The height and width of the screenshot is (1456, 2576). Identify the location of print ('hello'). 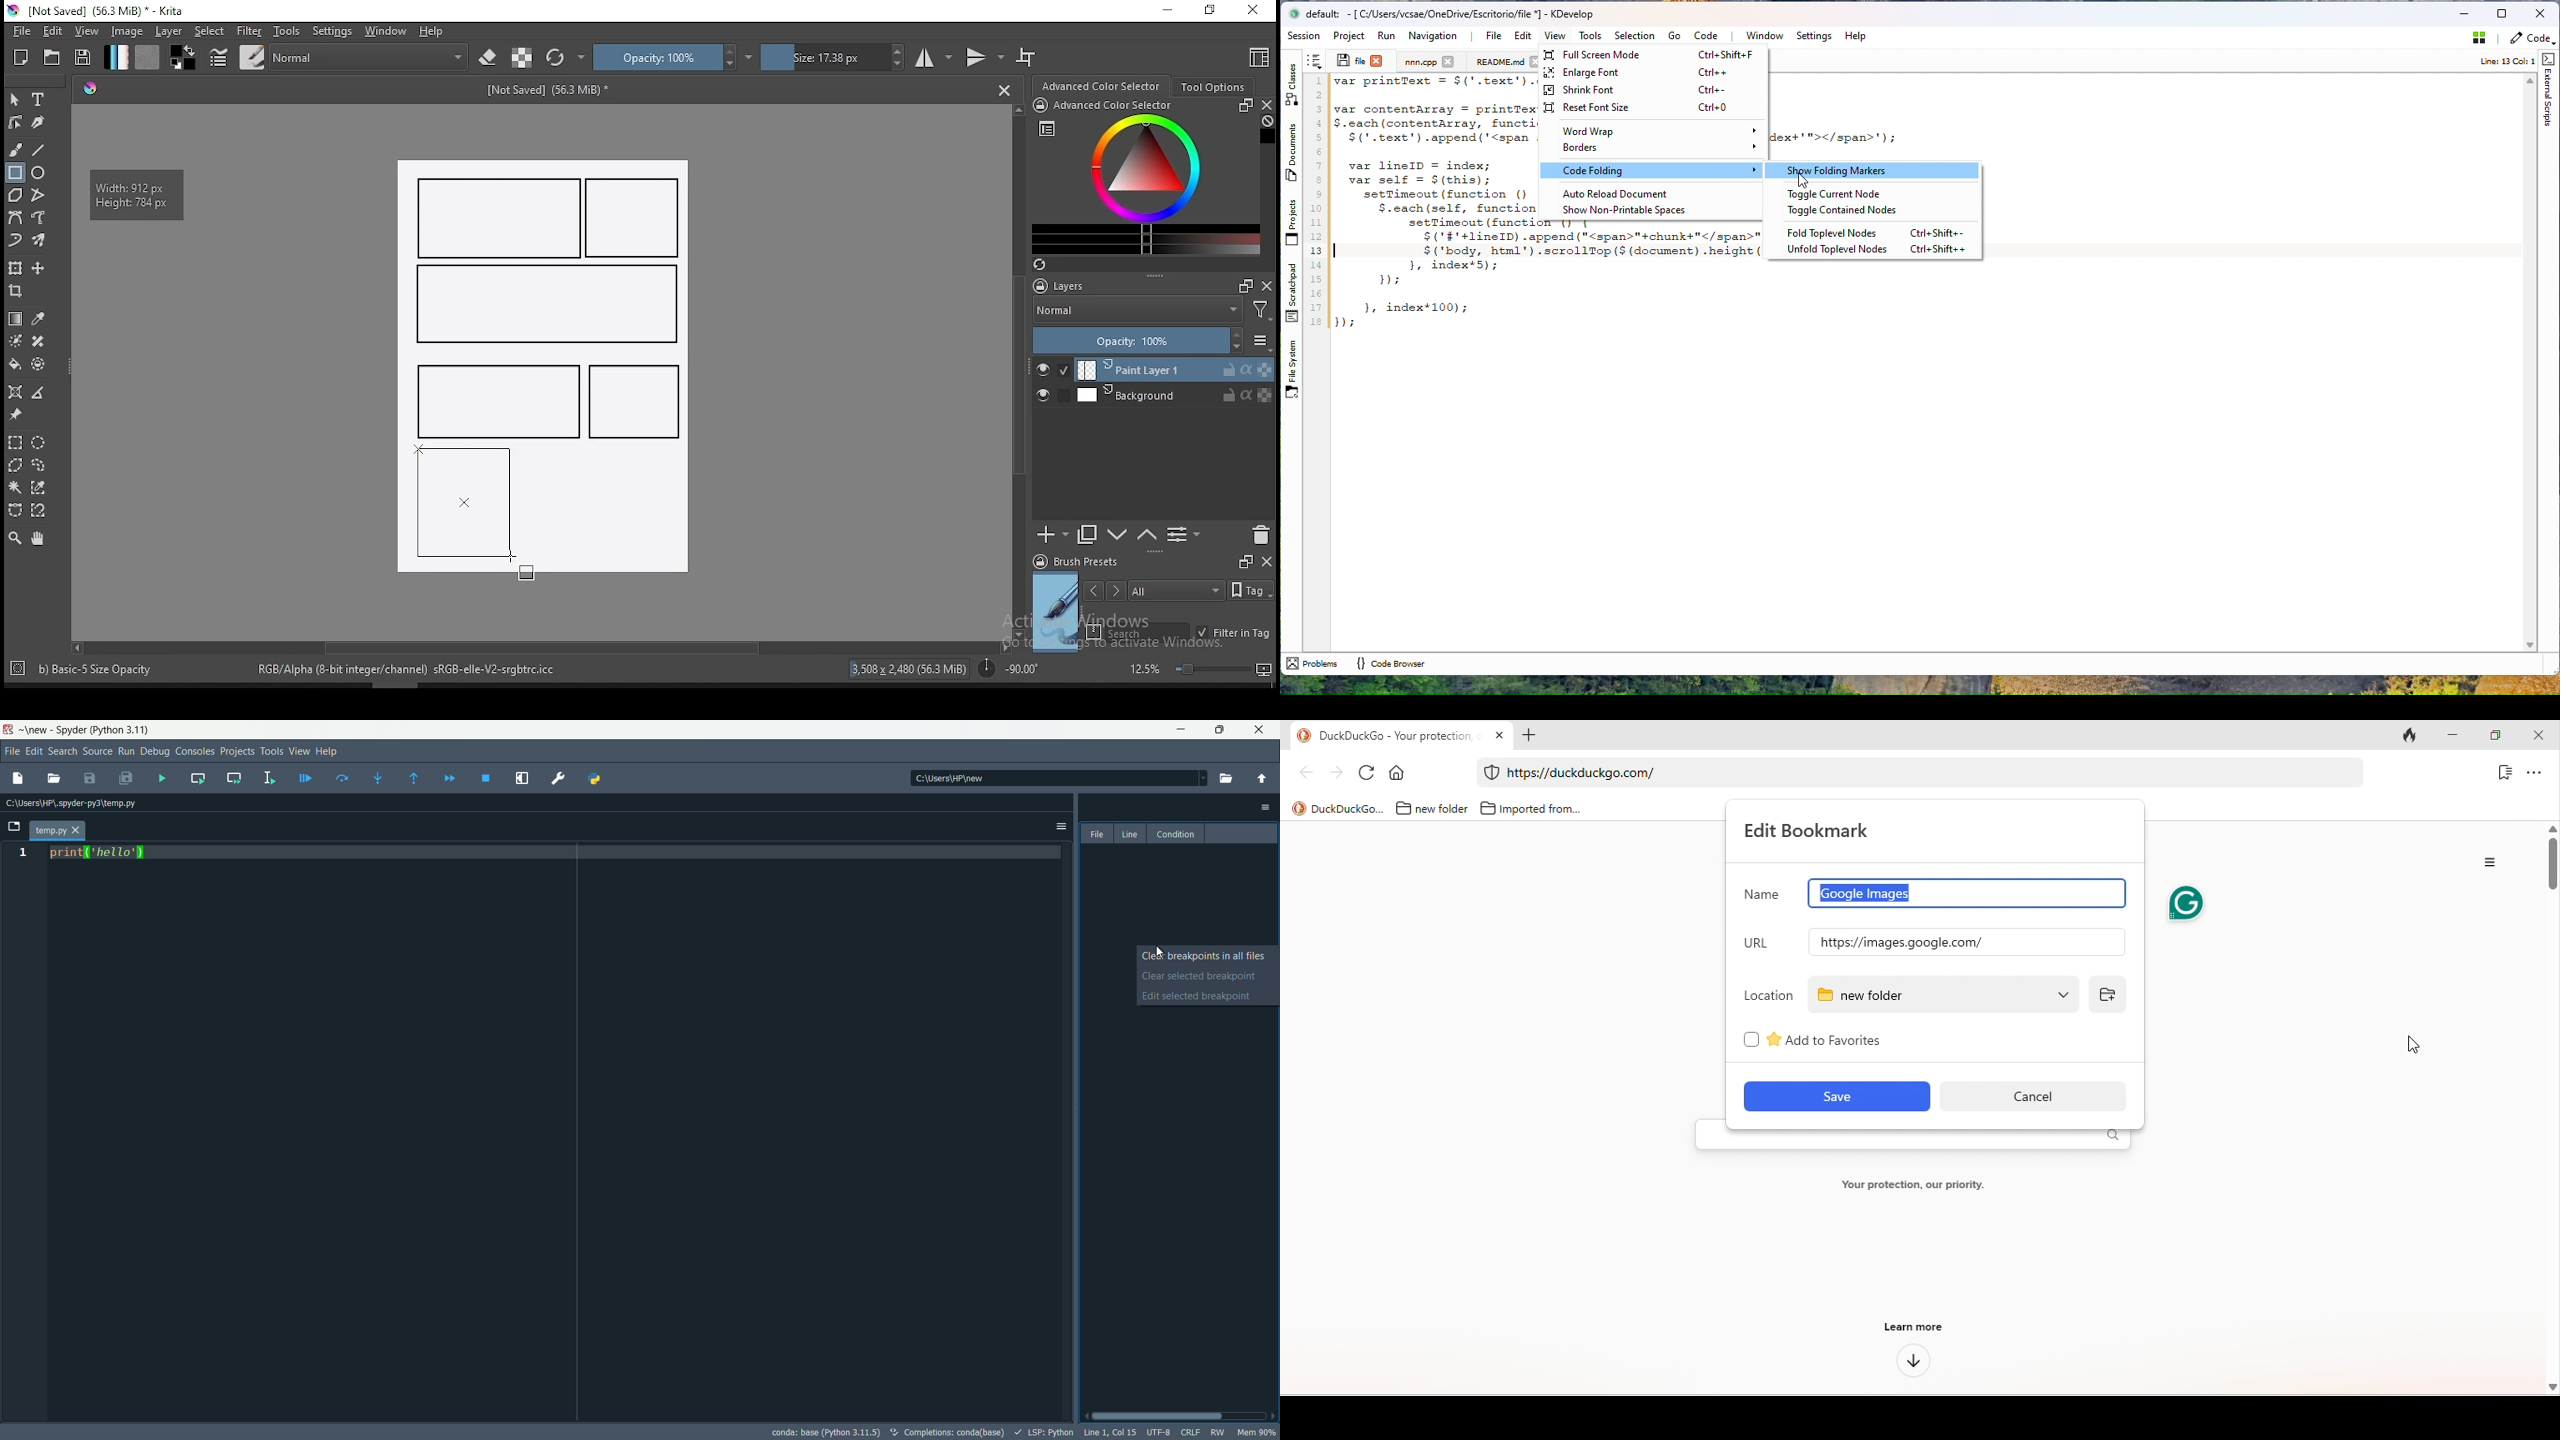
(97, 855).